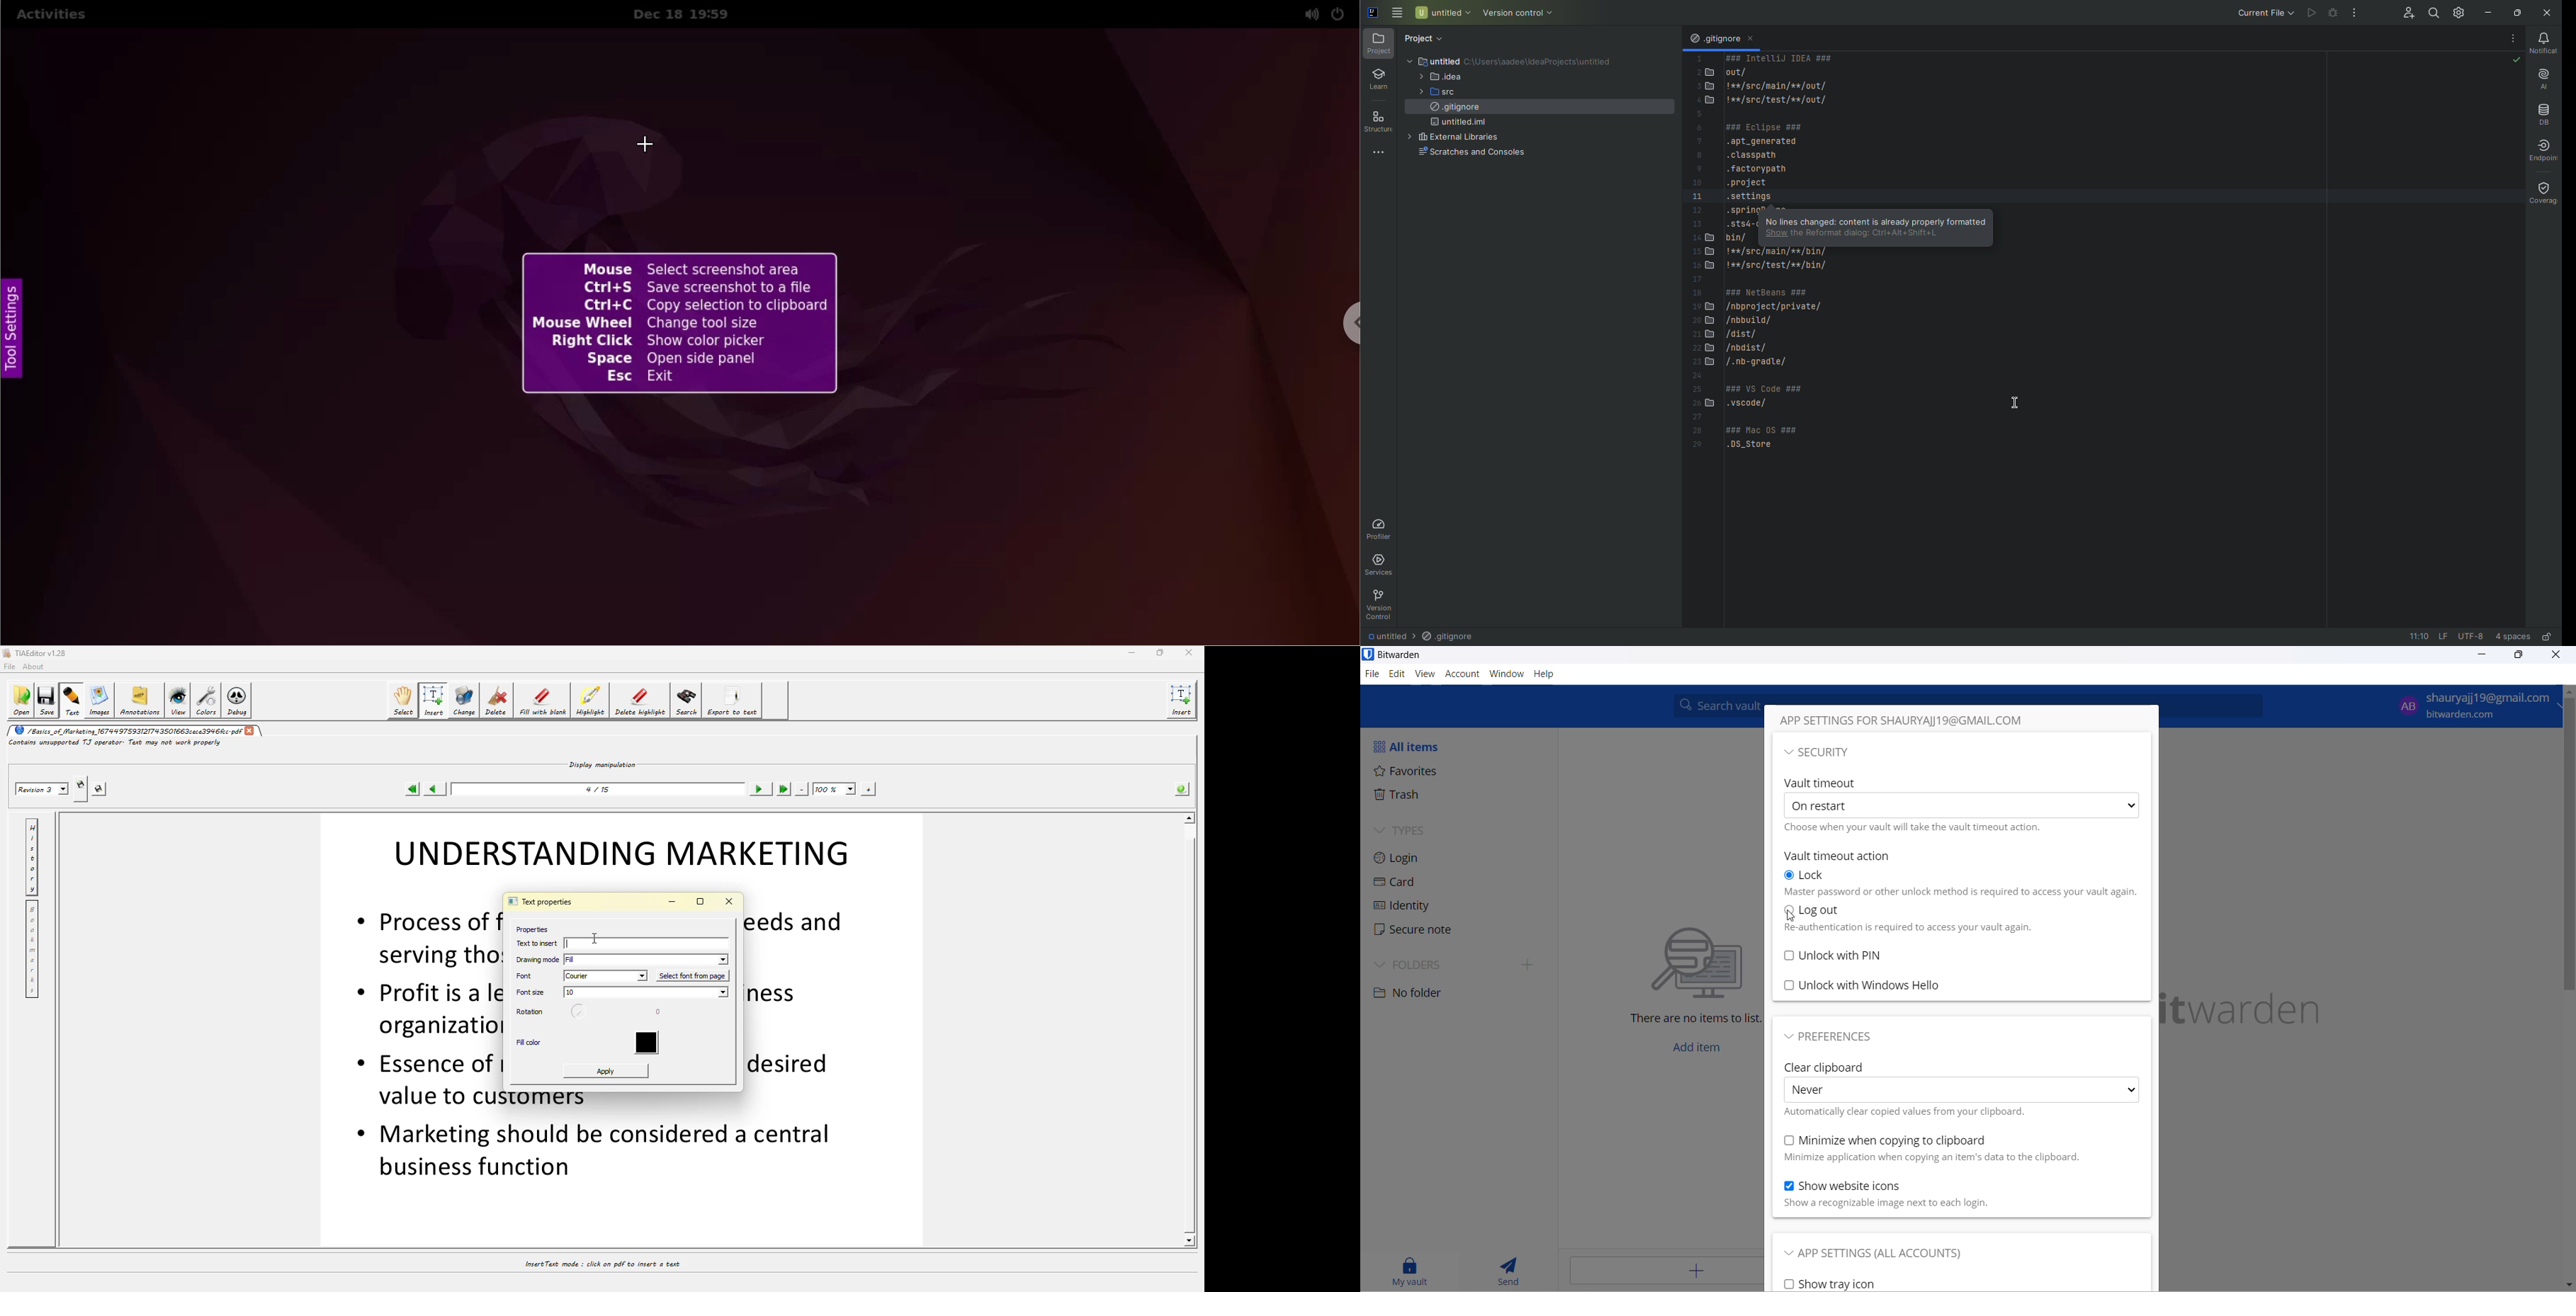  What do you see at coordinates (2440, 636) in the screenshot?
I see `line seperator` at bounding box center [2440, 636].